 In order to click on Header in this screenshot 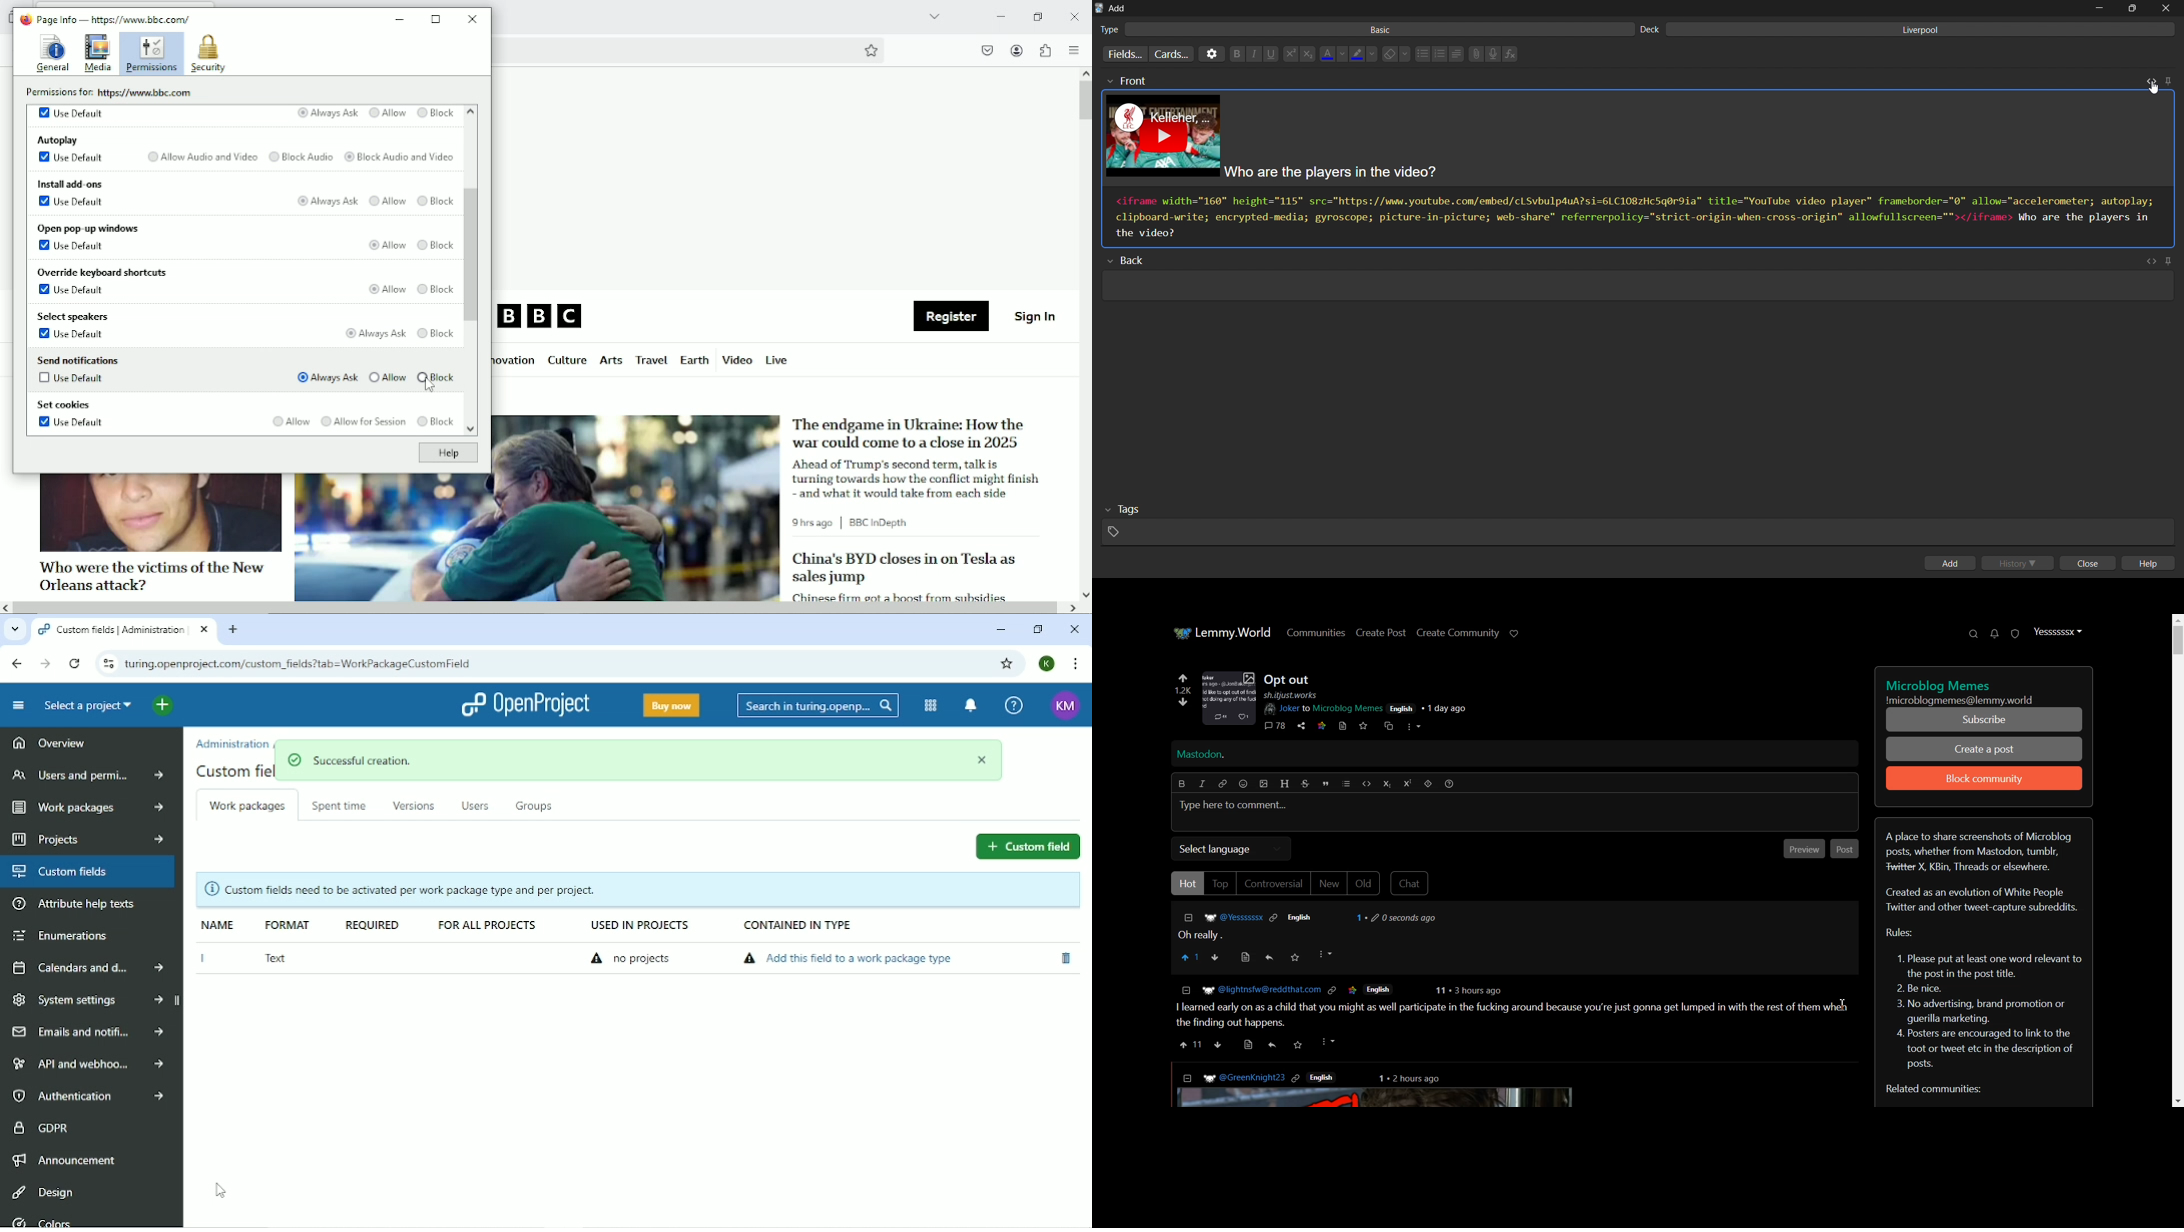, I will do `click(1285, 784)`.